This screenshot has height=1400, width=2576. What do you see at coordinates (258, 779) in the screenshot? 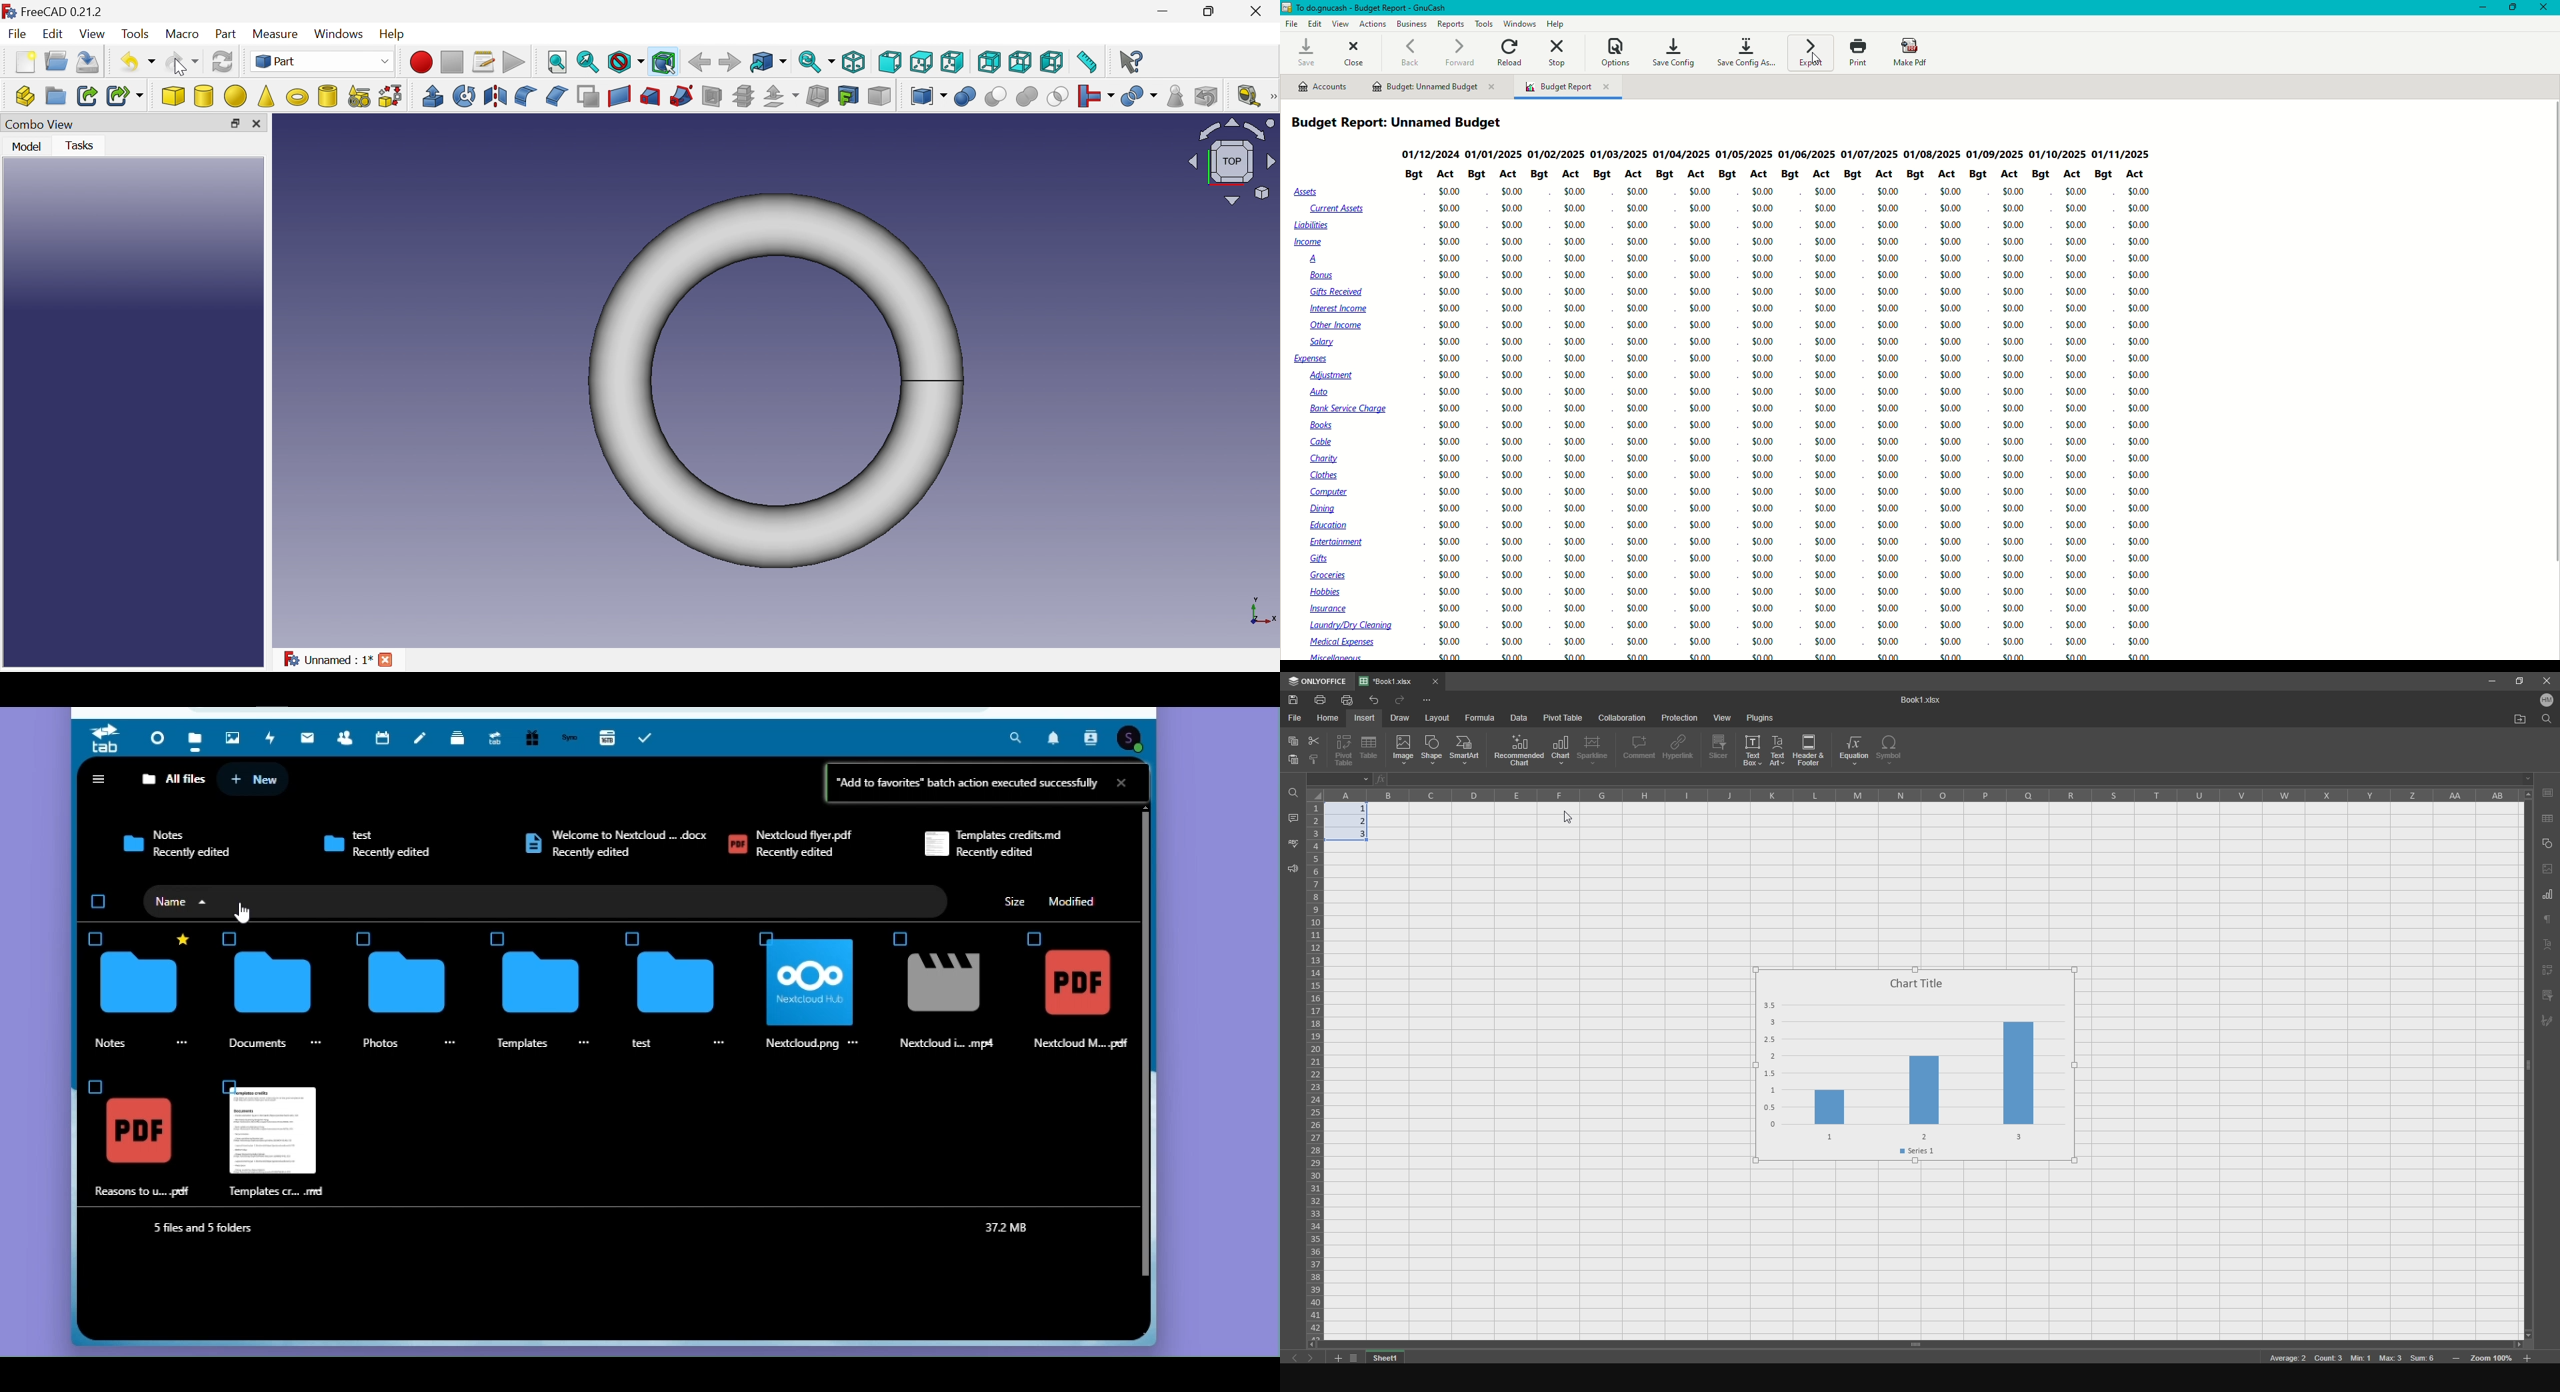
I see `New` at bounding box center [258, 779].